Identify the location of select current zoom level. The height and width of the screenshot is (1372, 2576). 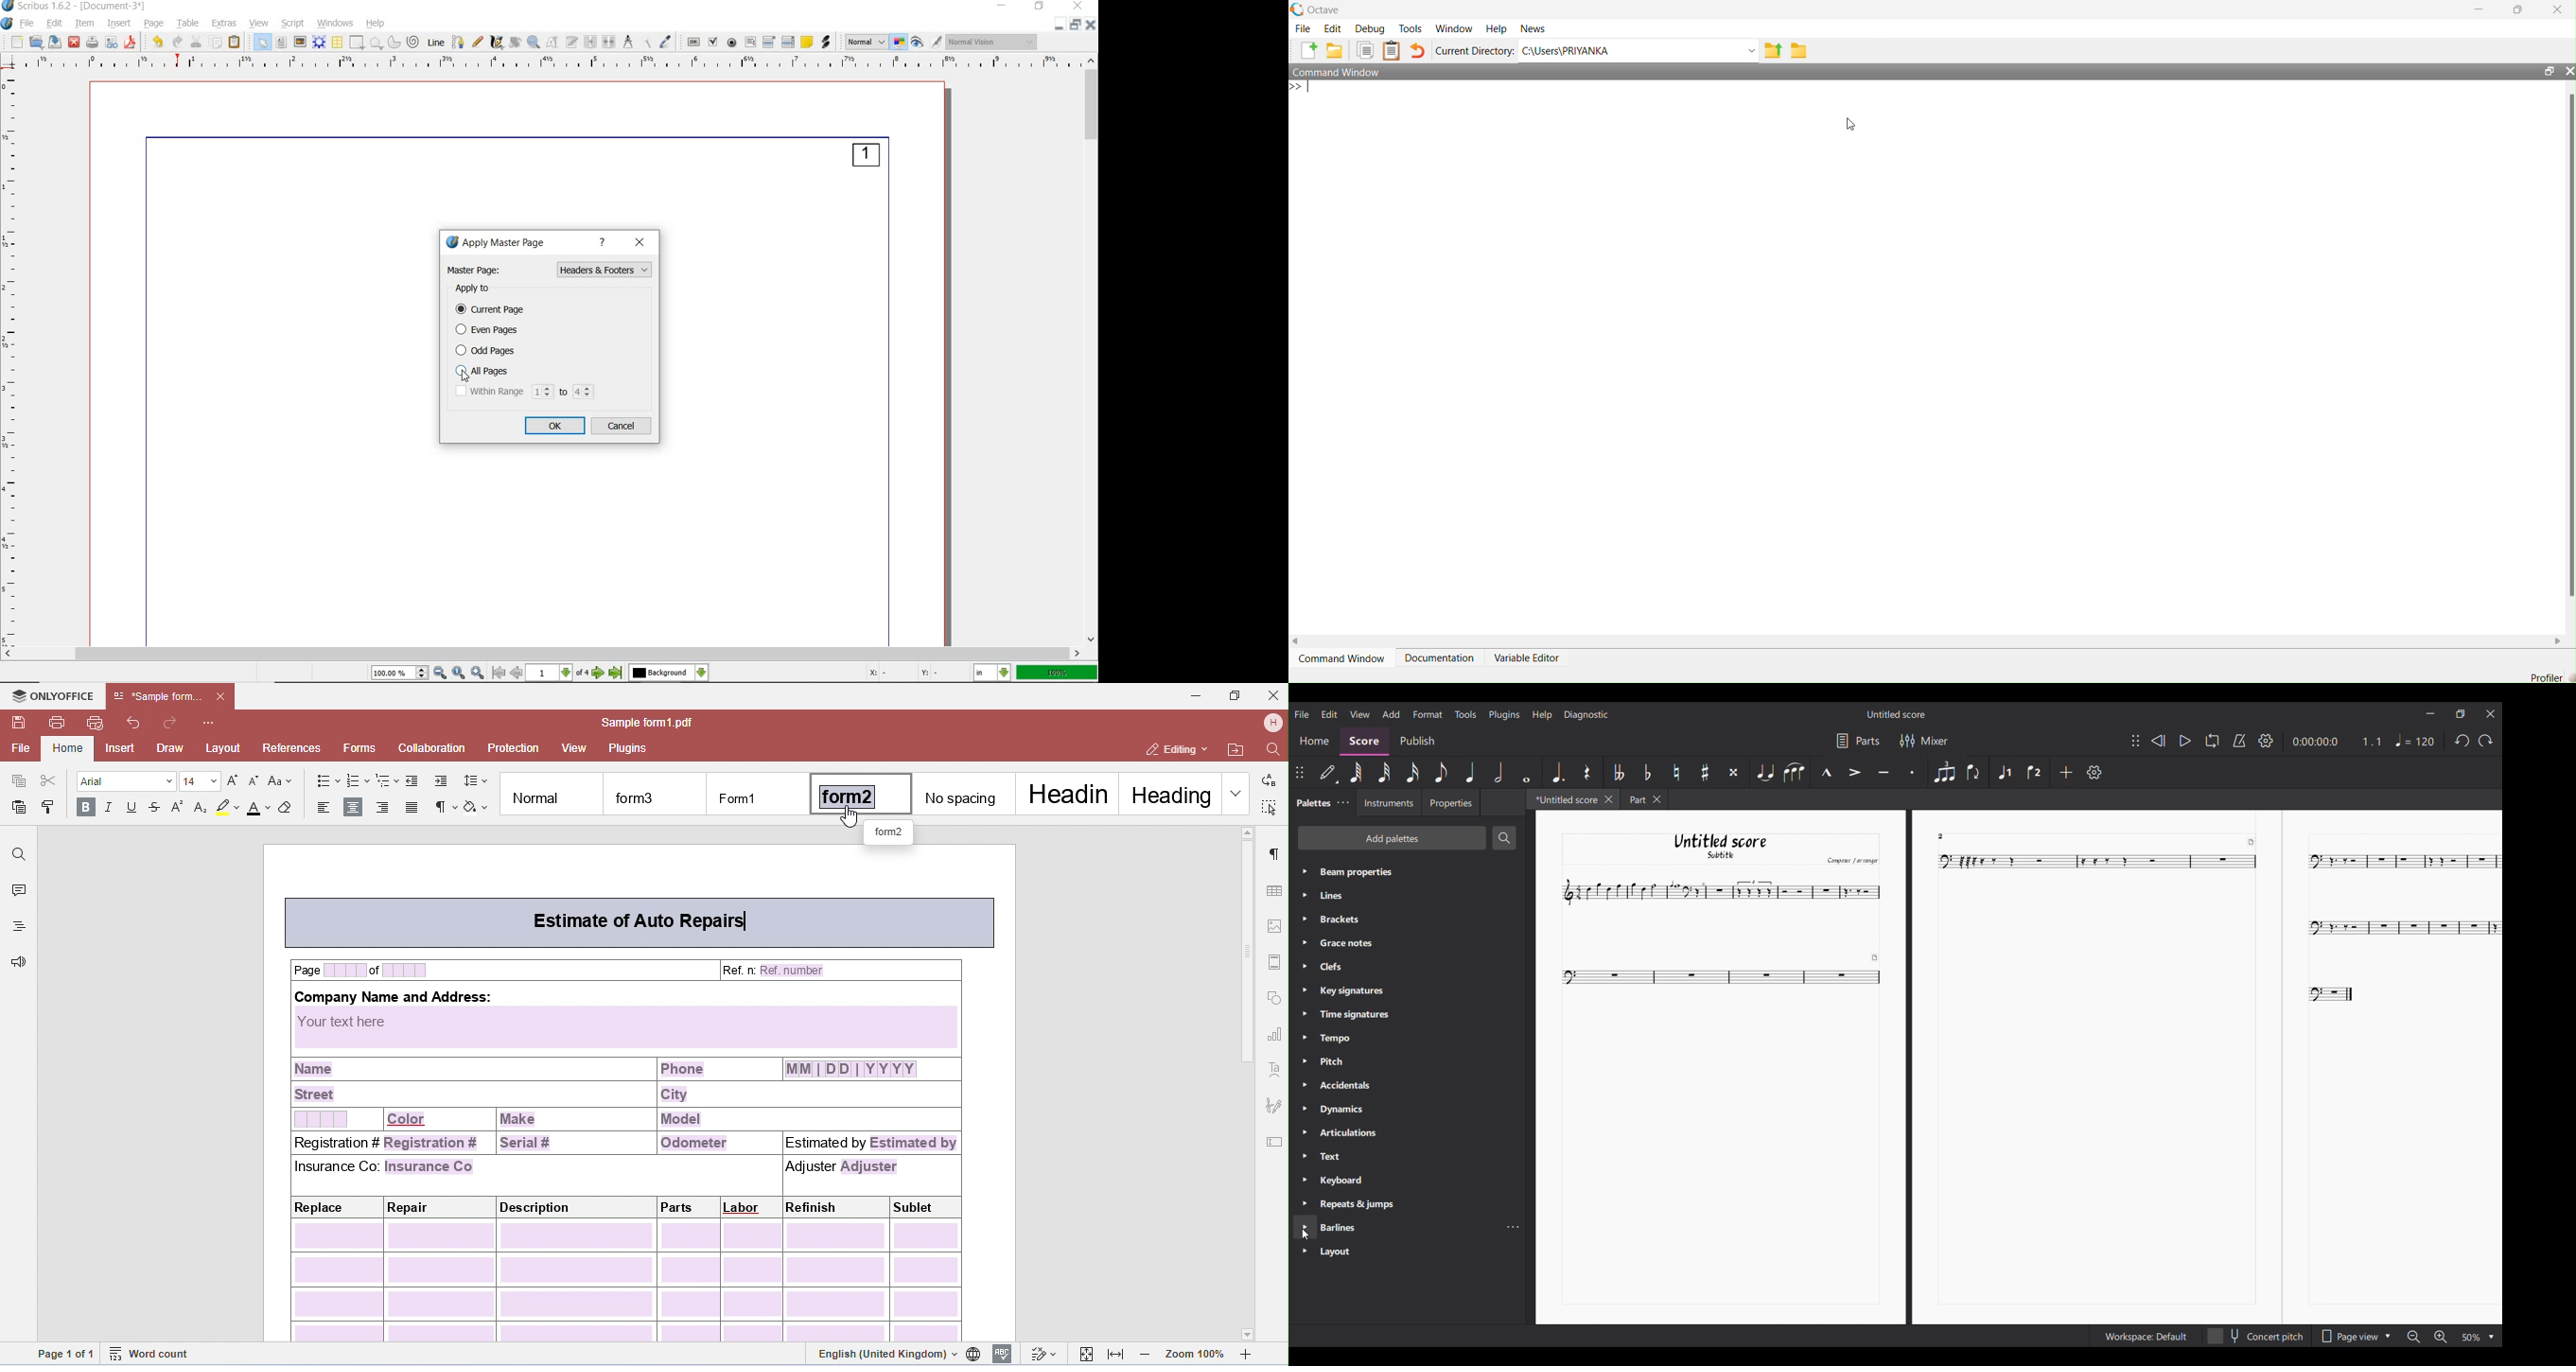
(401, 673).